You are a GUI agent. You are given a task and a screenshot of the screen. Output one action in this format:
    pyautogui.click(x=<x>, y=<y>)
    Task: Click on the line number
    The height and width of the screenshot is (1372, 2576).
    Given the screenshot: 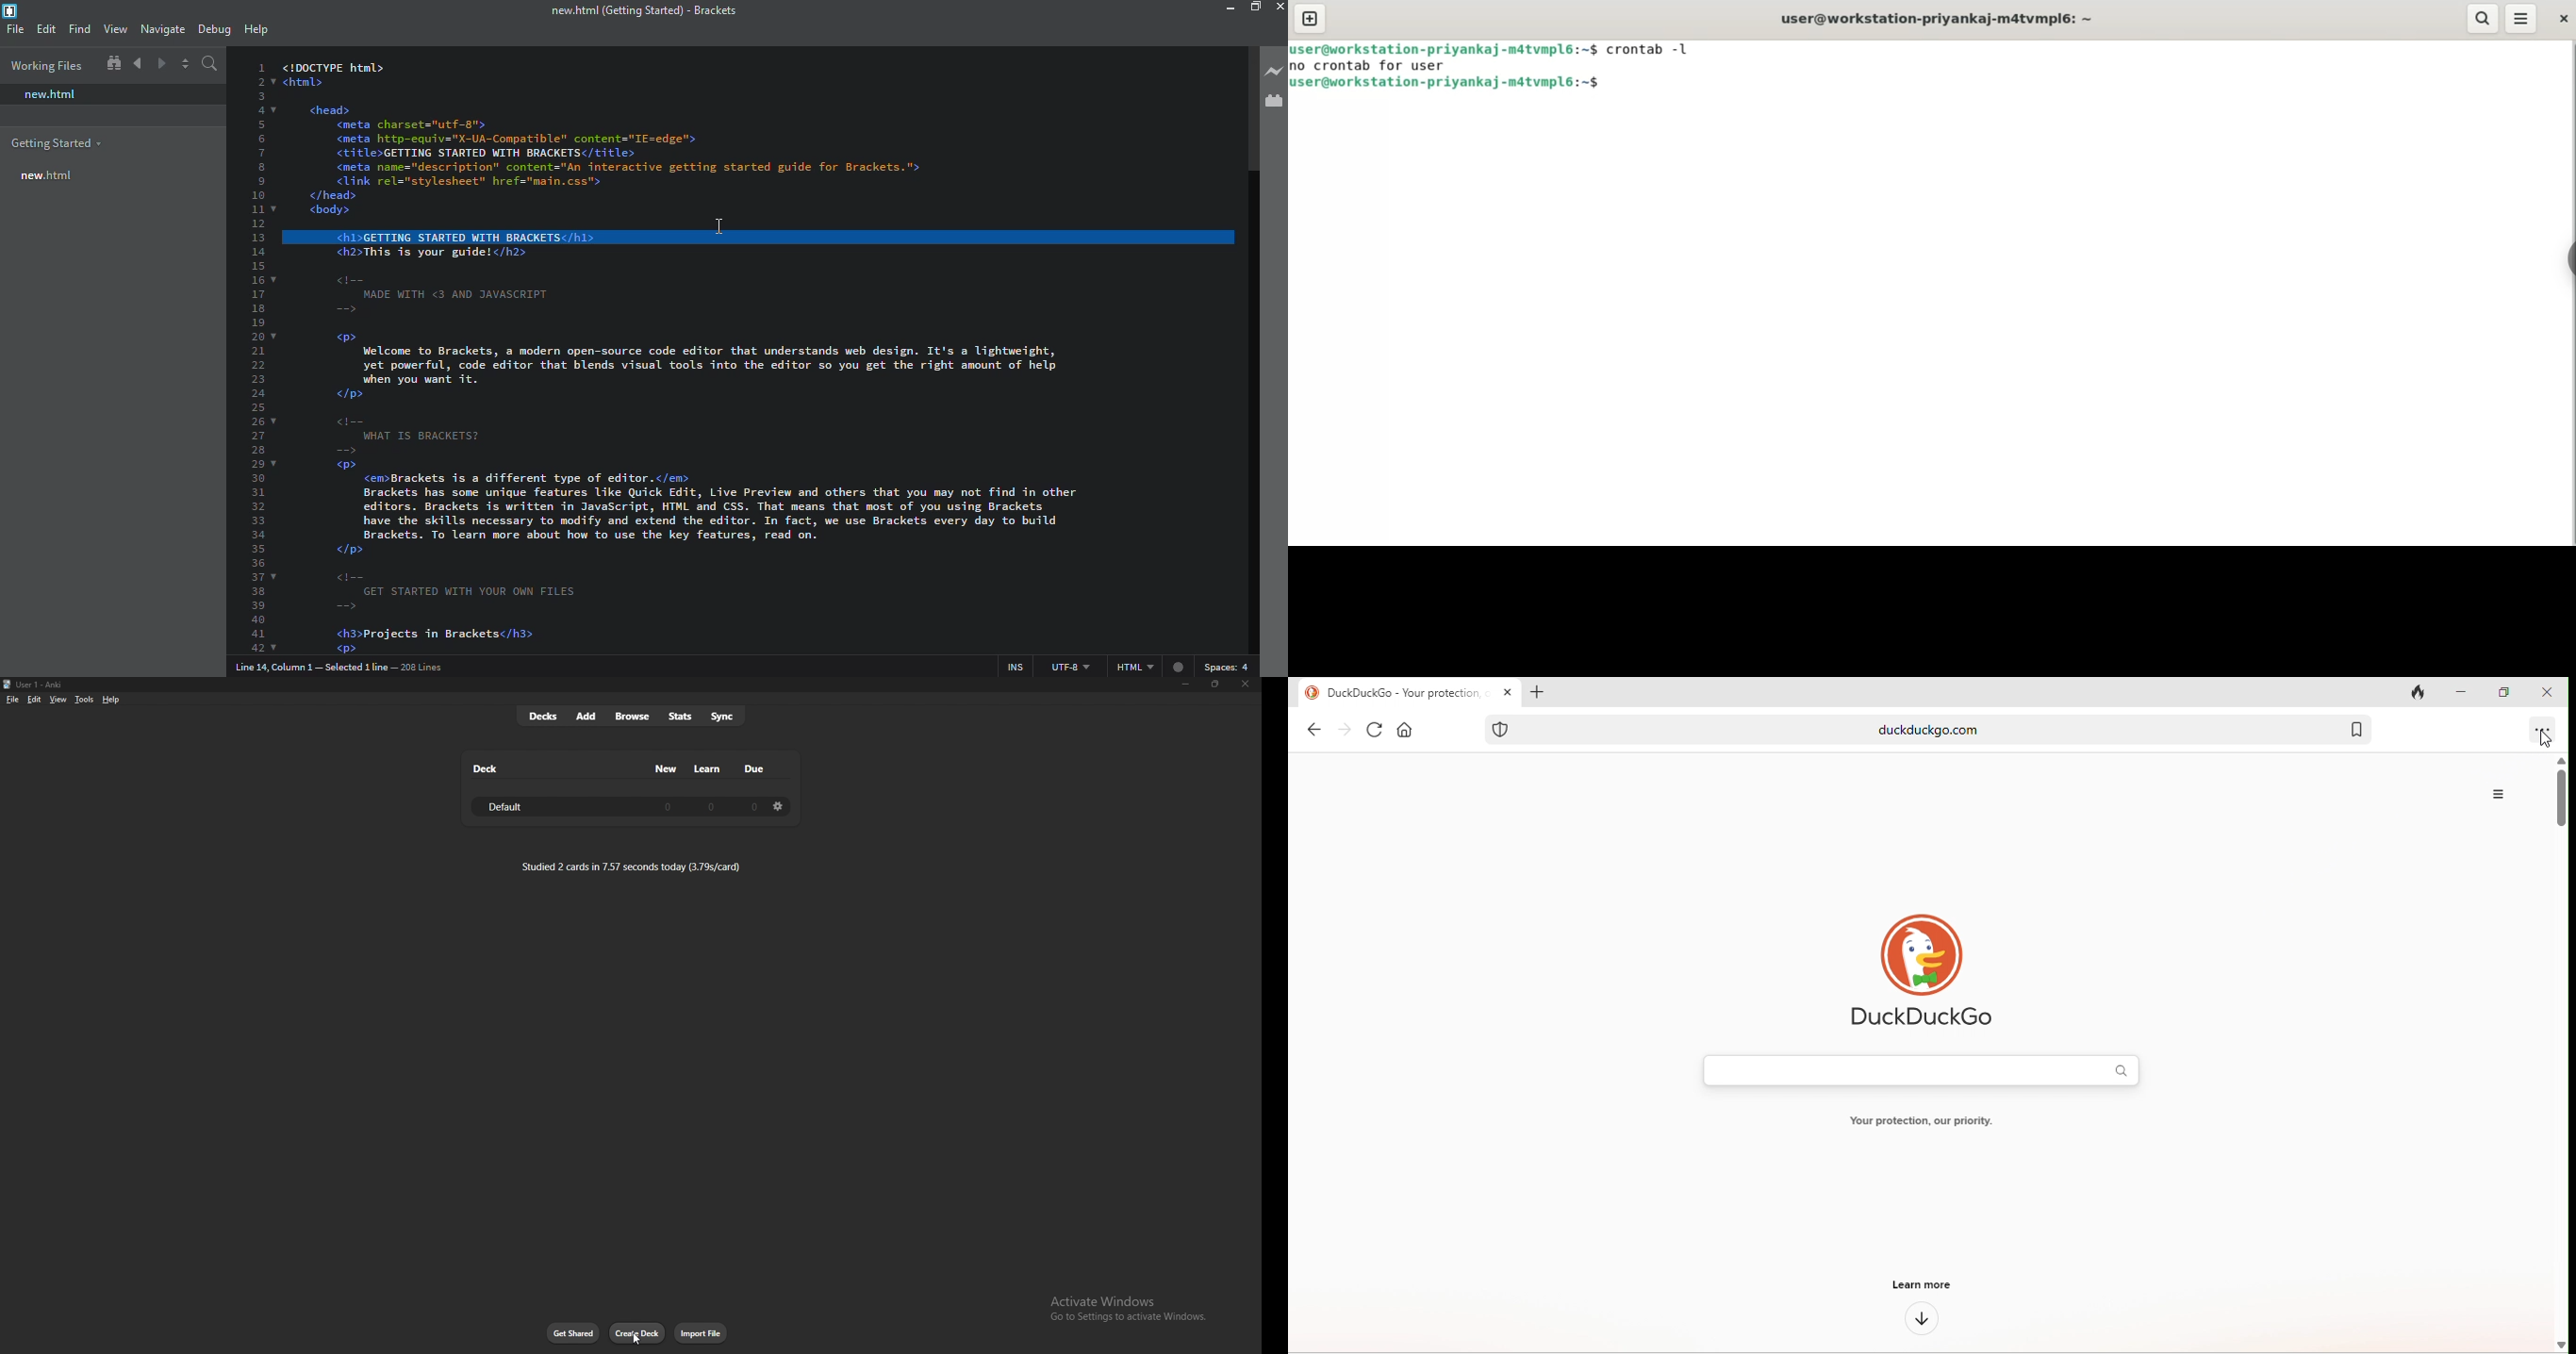 What is the action you would take?
    pyautogui.click(x=344, y=668)
    